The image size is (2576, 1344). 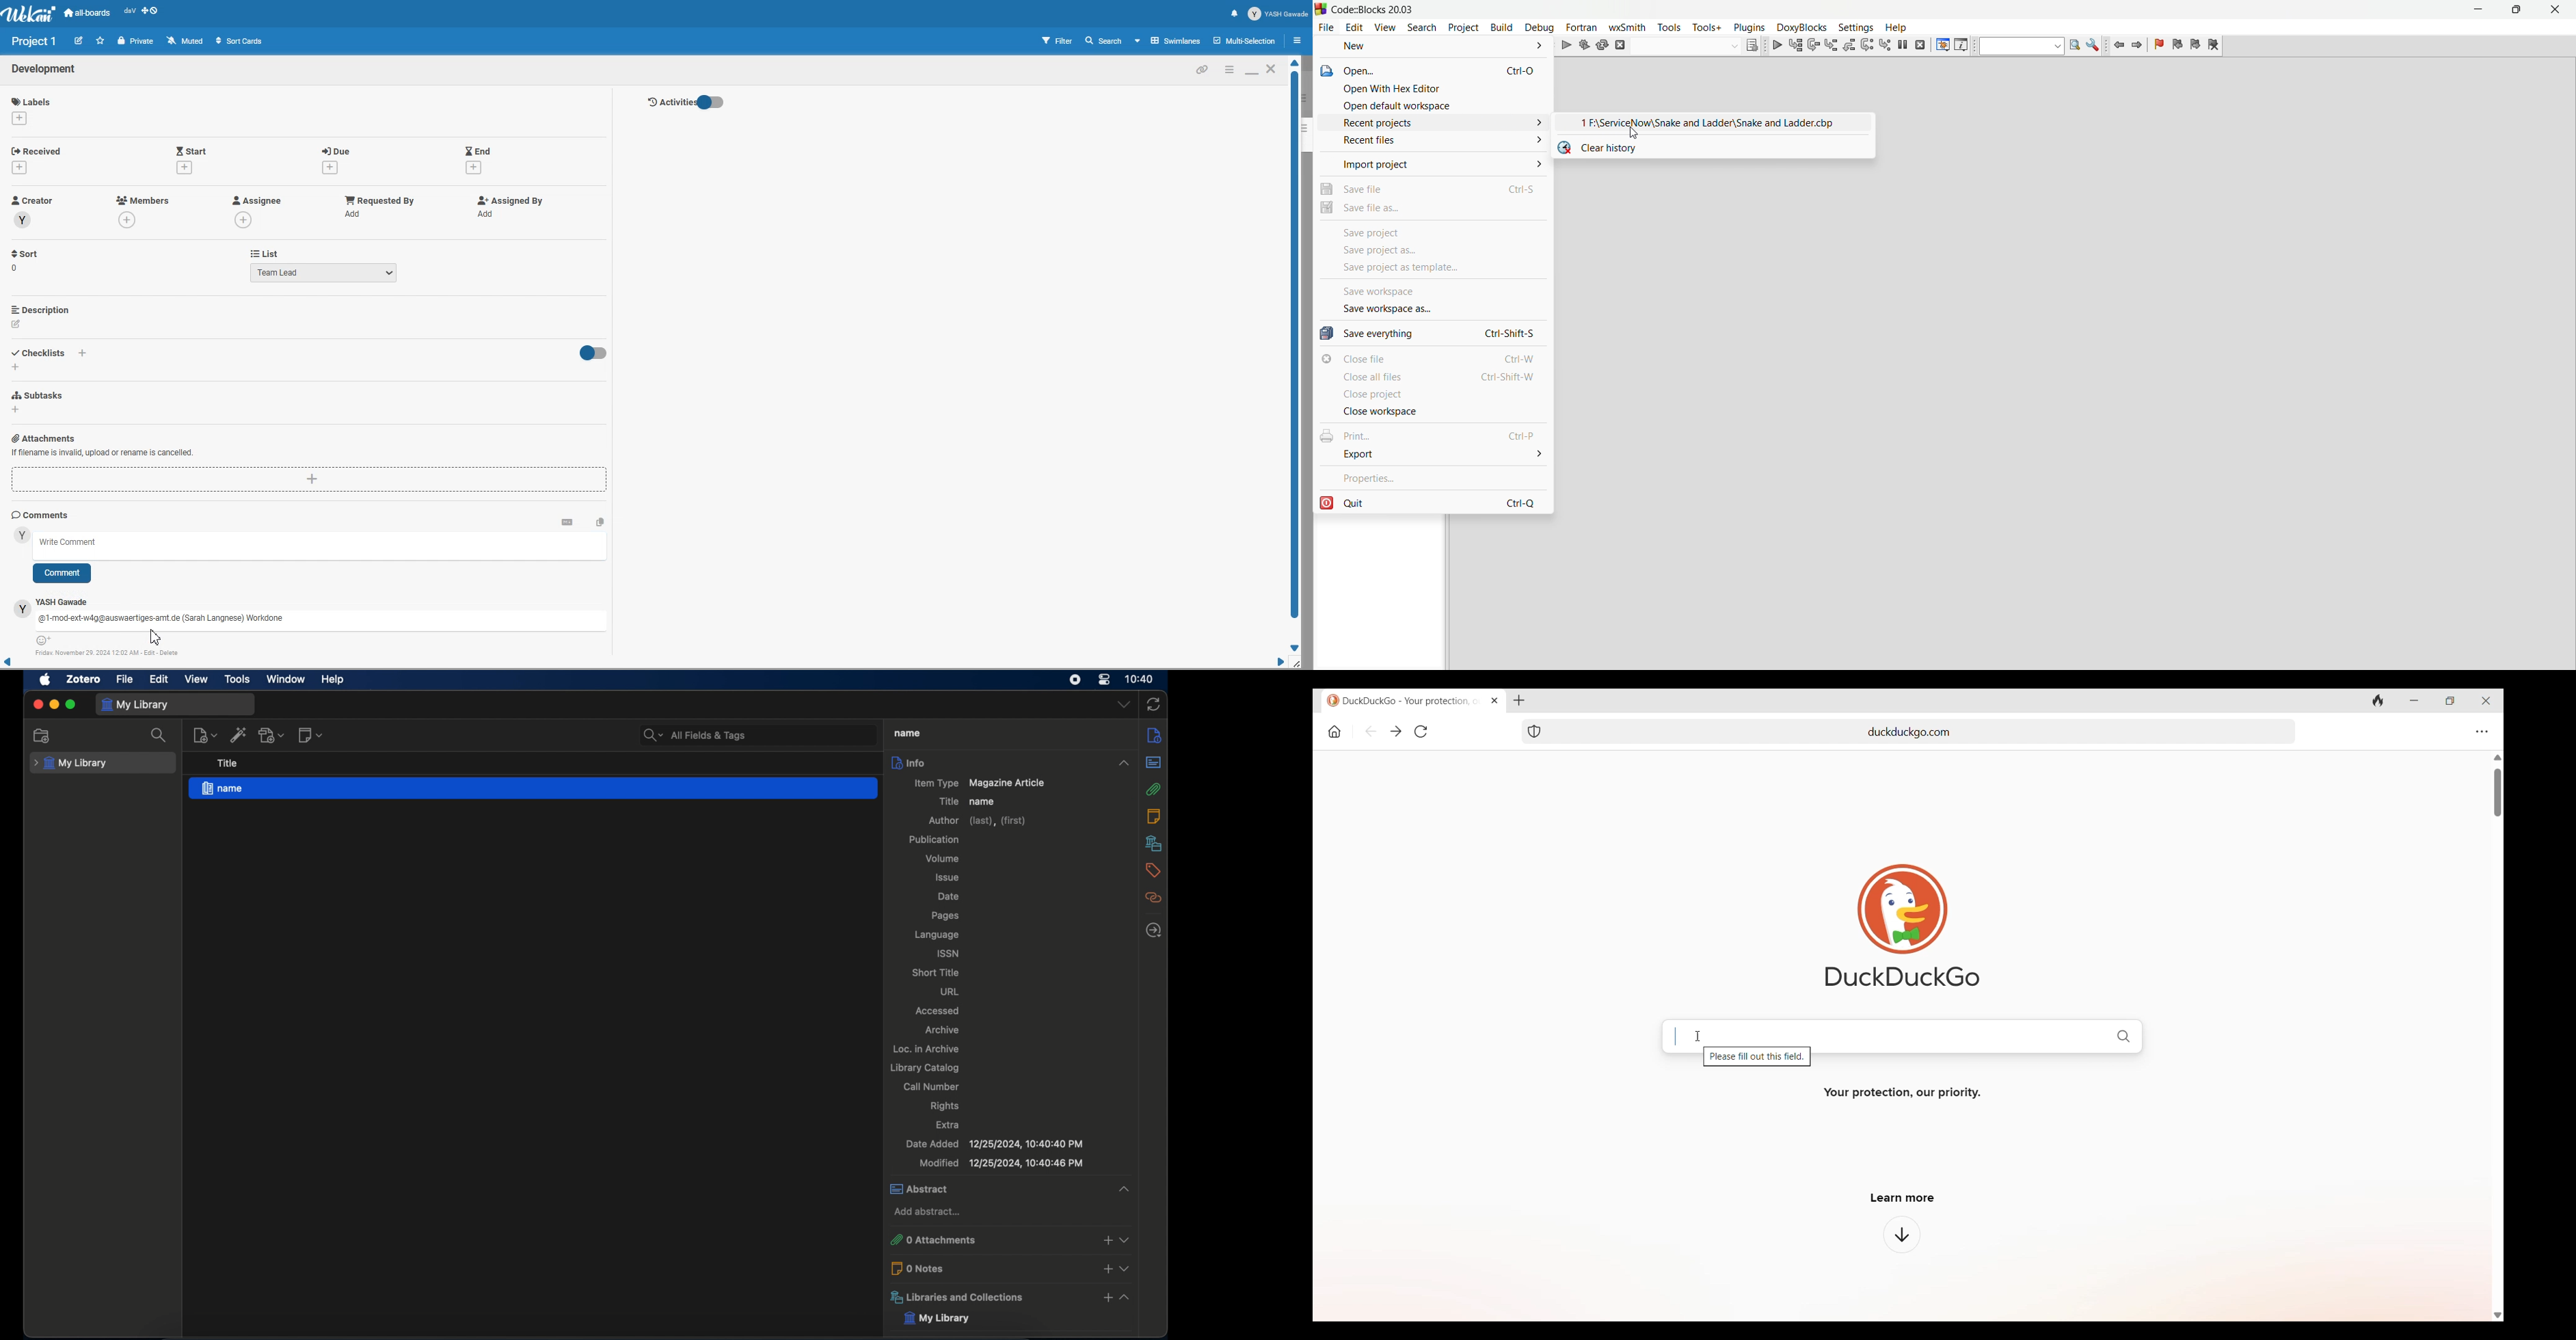 I want to click on Open sidebar, so click(x=1300, y=40).